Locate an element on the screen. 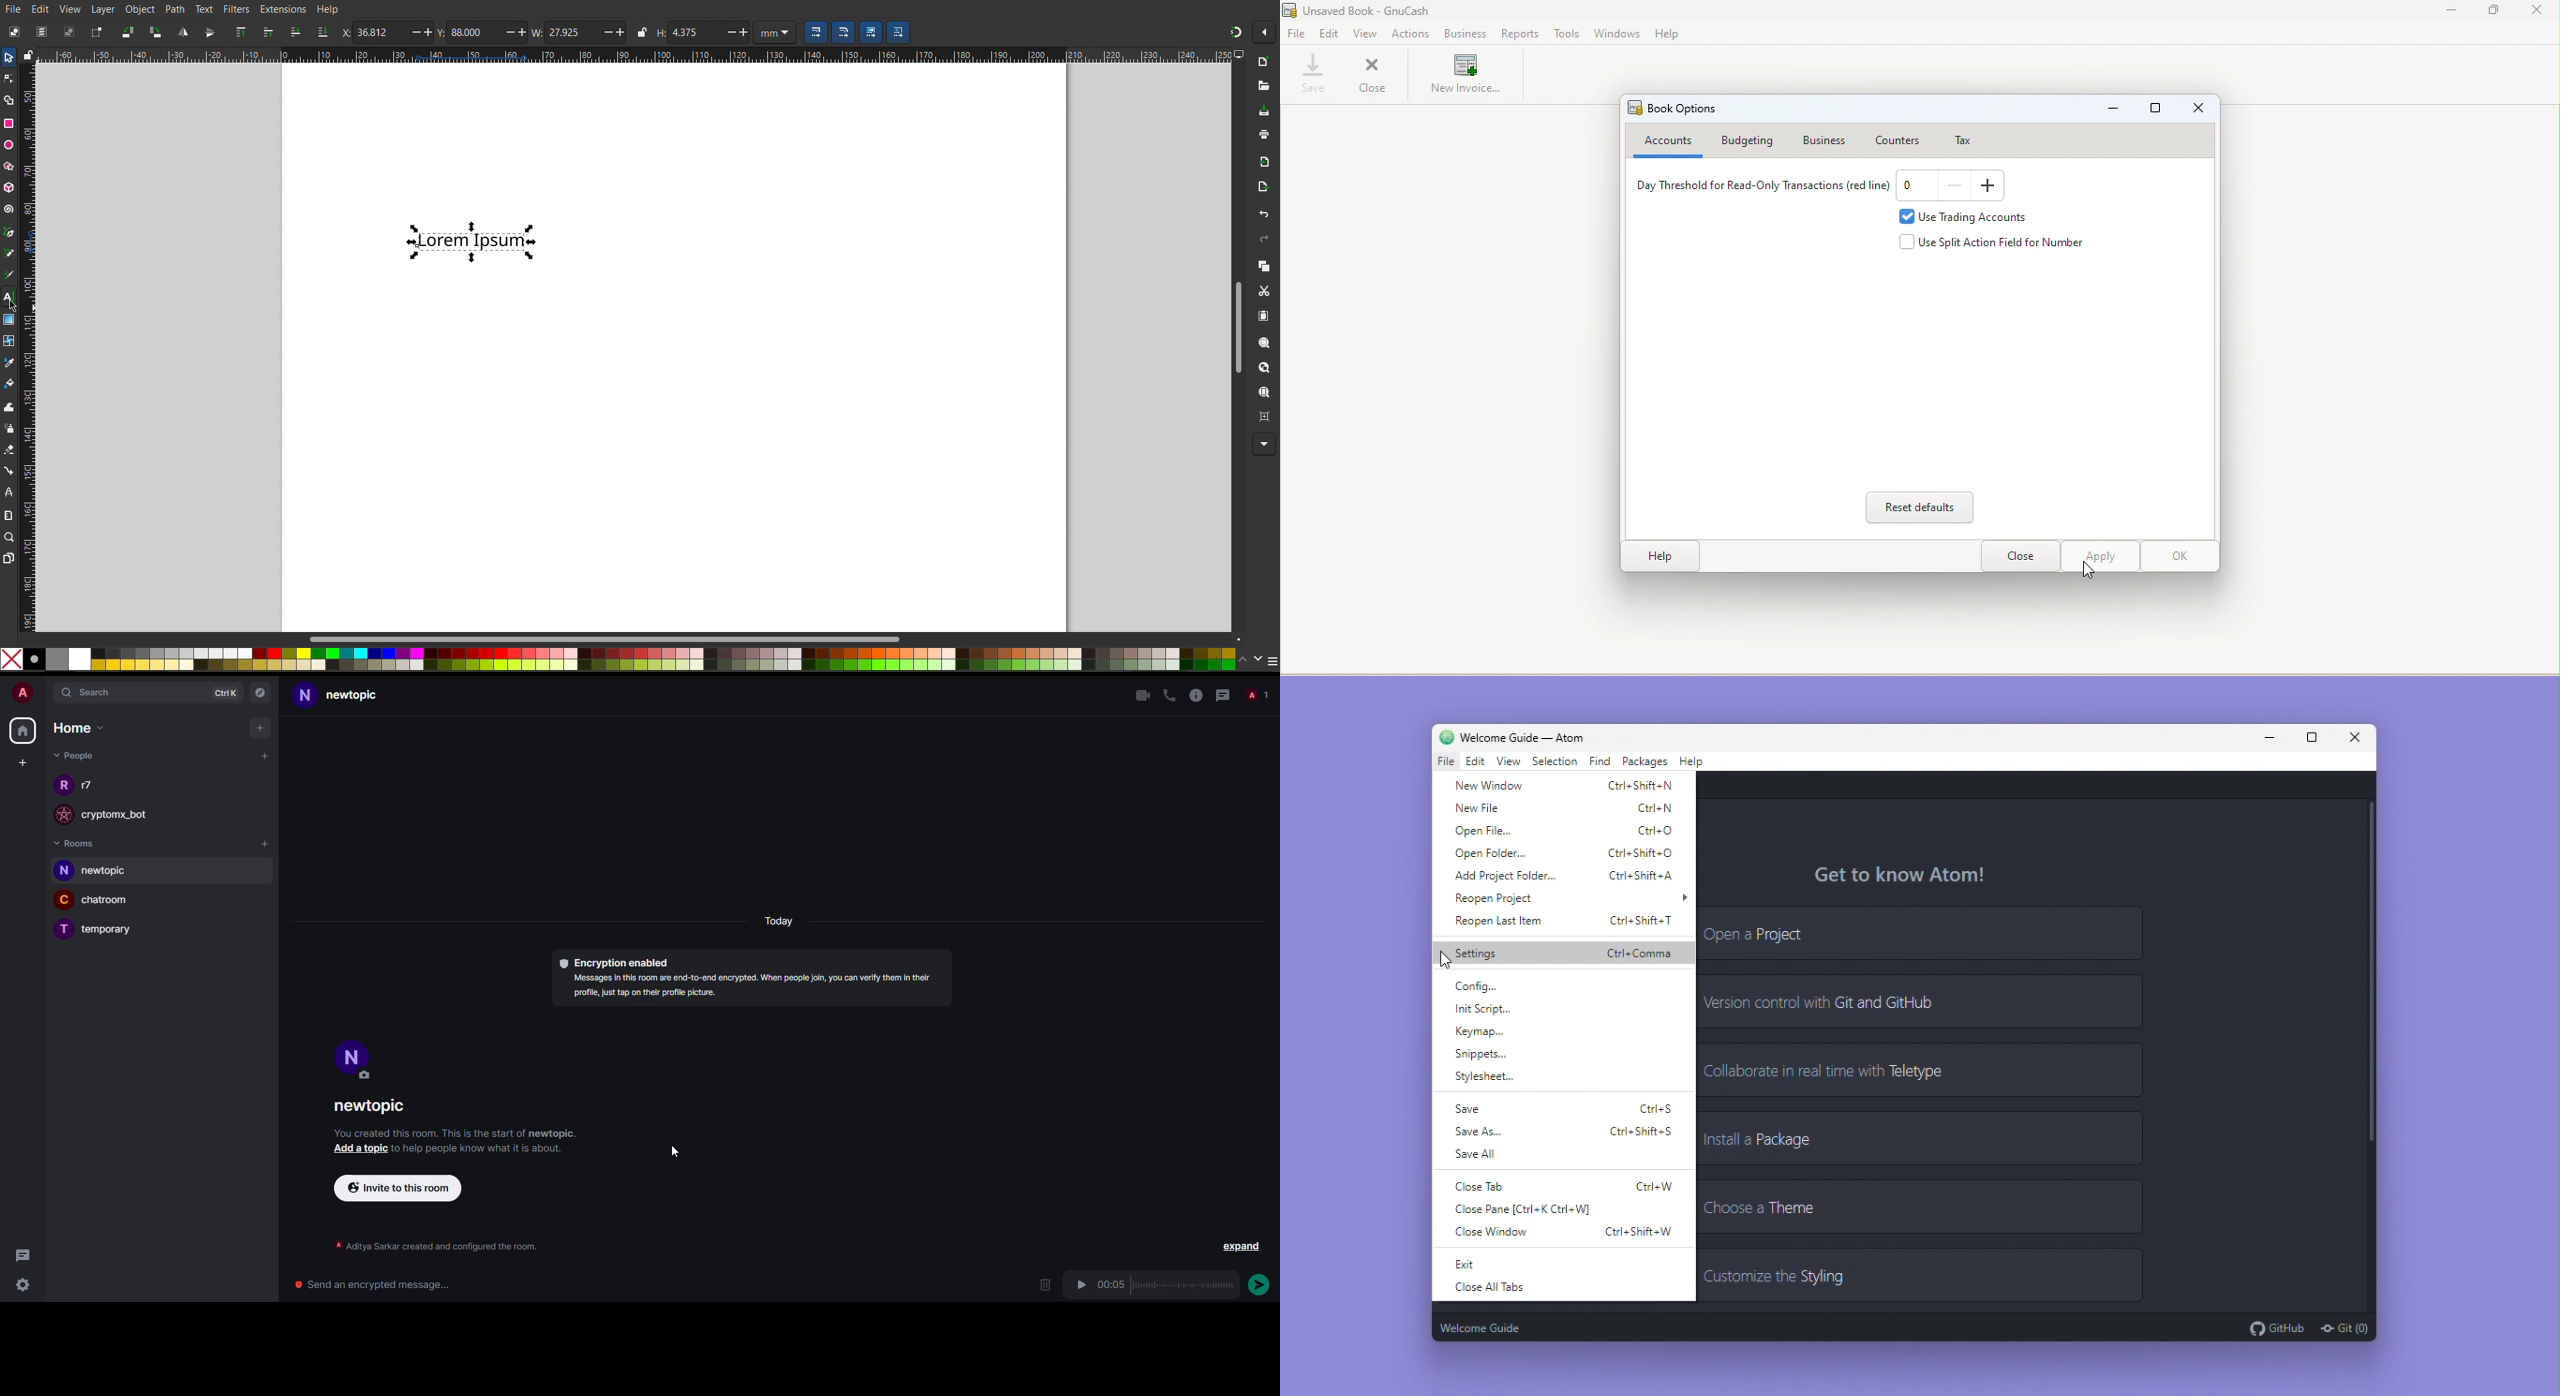 The image size is (2576, 1400). Maximize is located at coordinates (2311, 735).